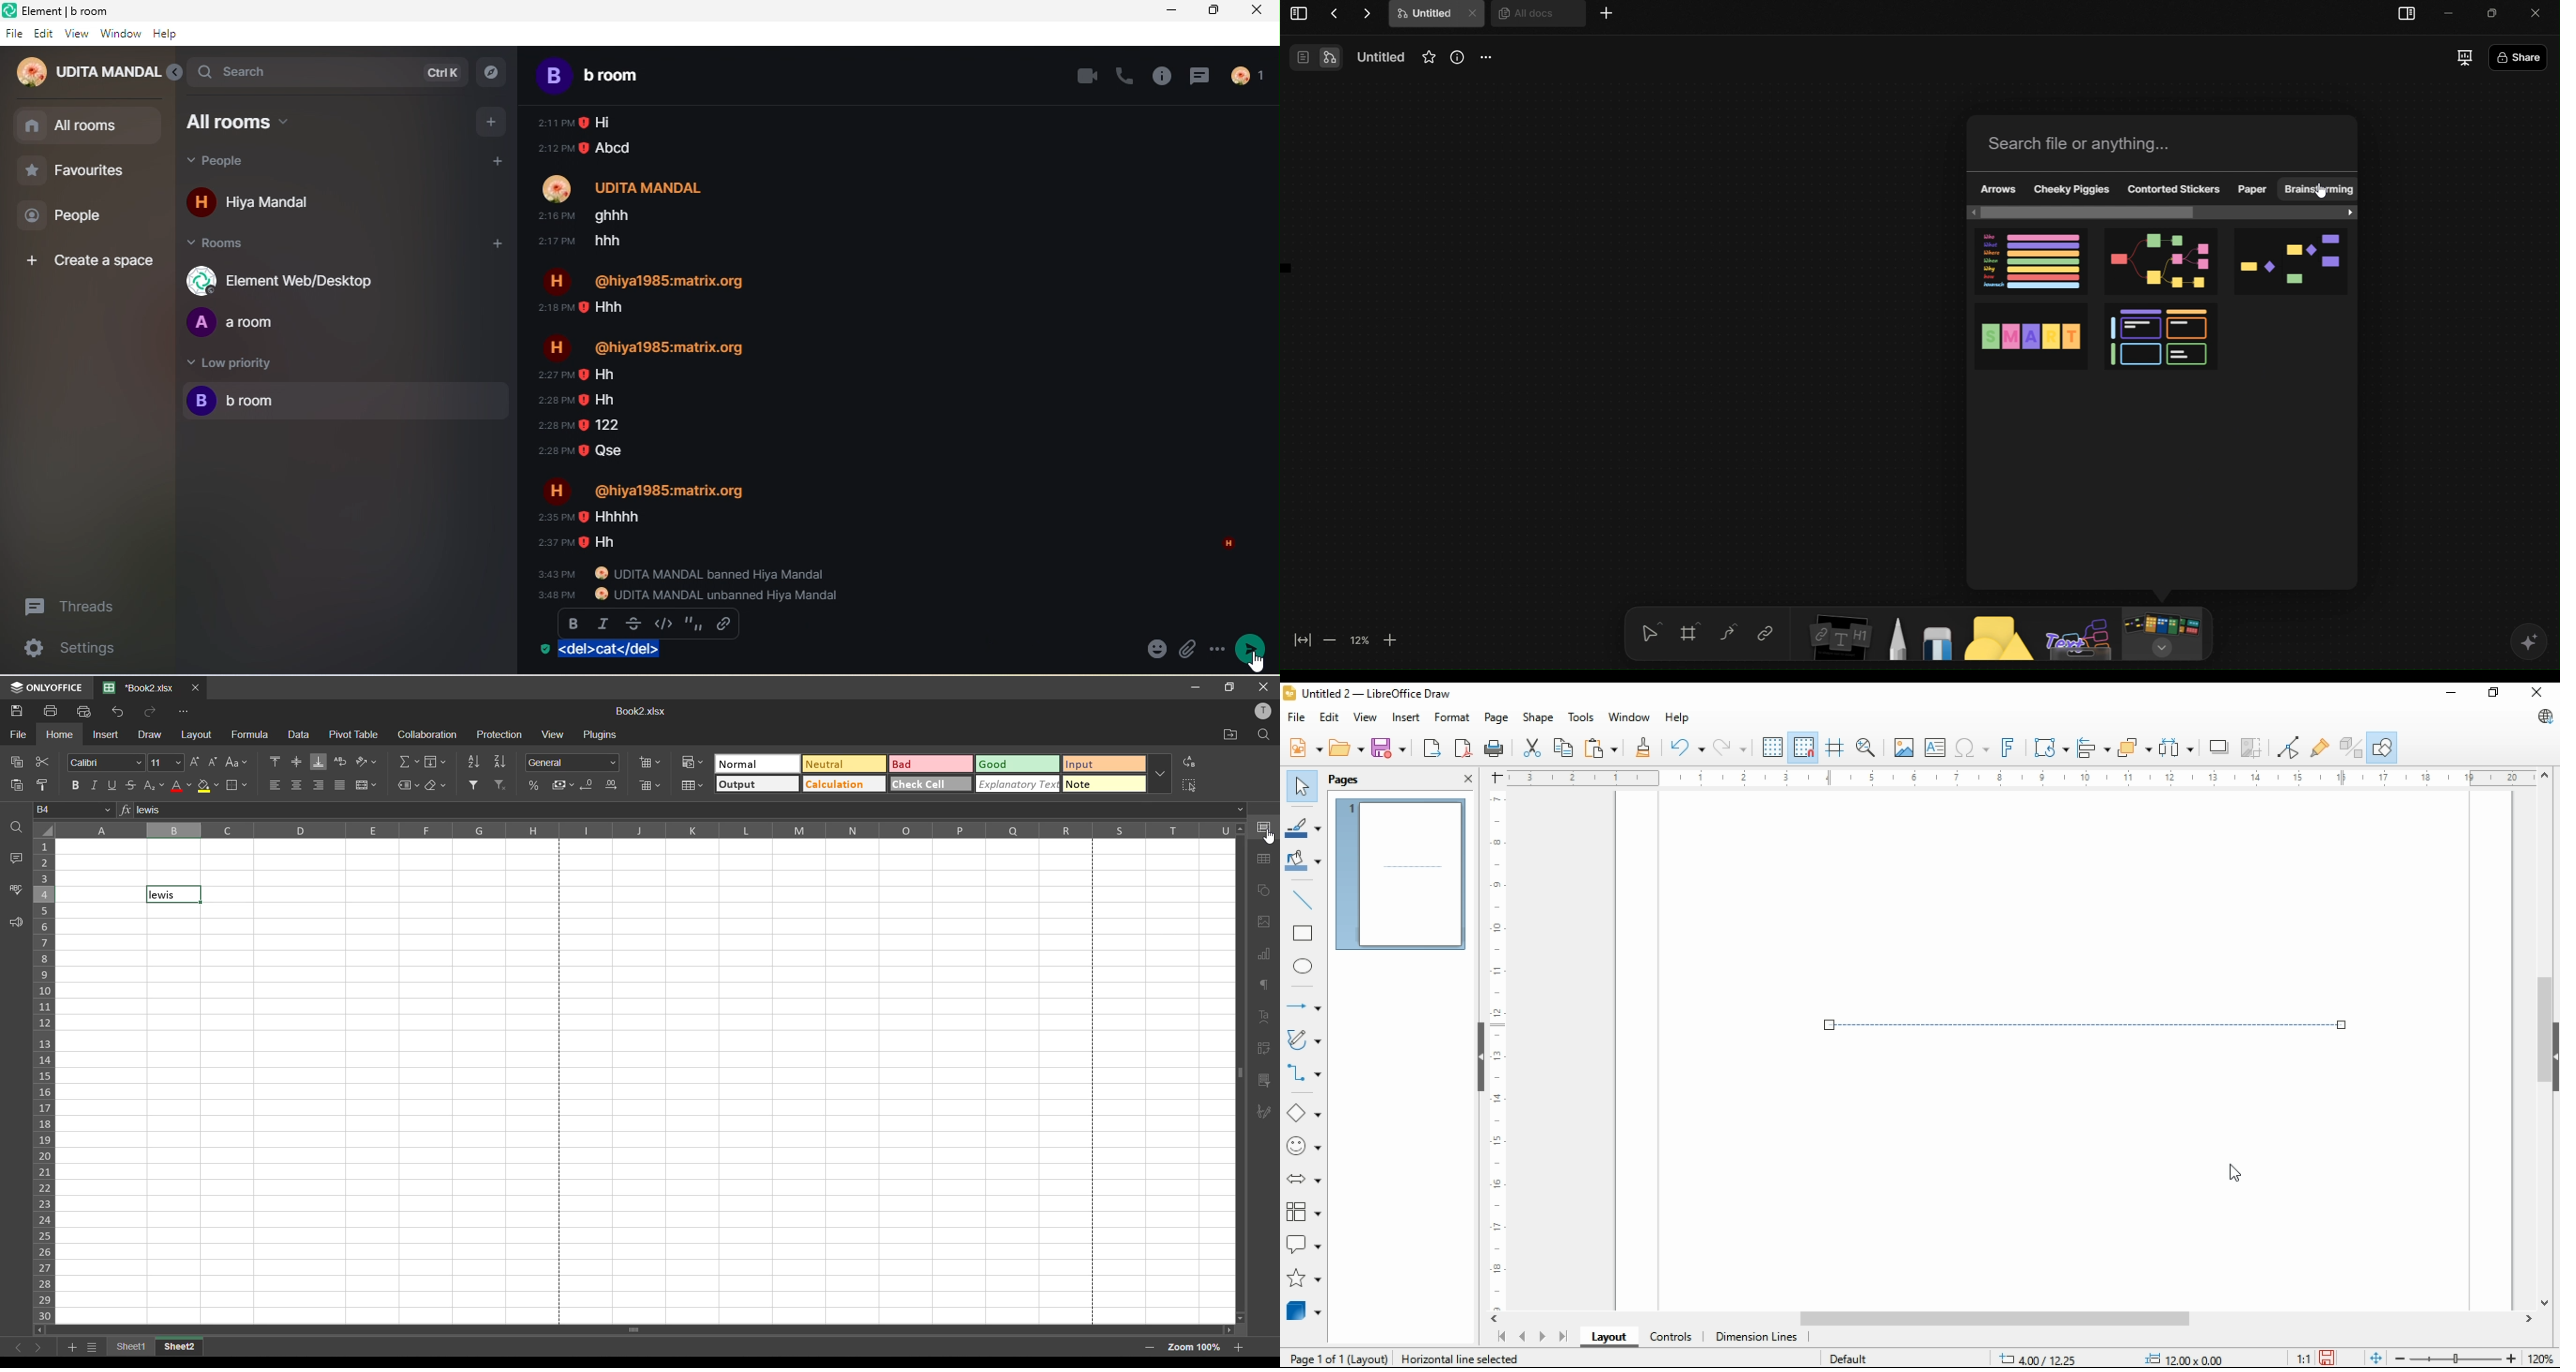 The width and height of the screenshot is (2576, 1372). Describe the element at coordinates (1267, 1083) in the screenshot. I see `slicer` at that location.